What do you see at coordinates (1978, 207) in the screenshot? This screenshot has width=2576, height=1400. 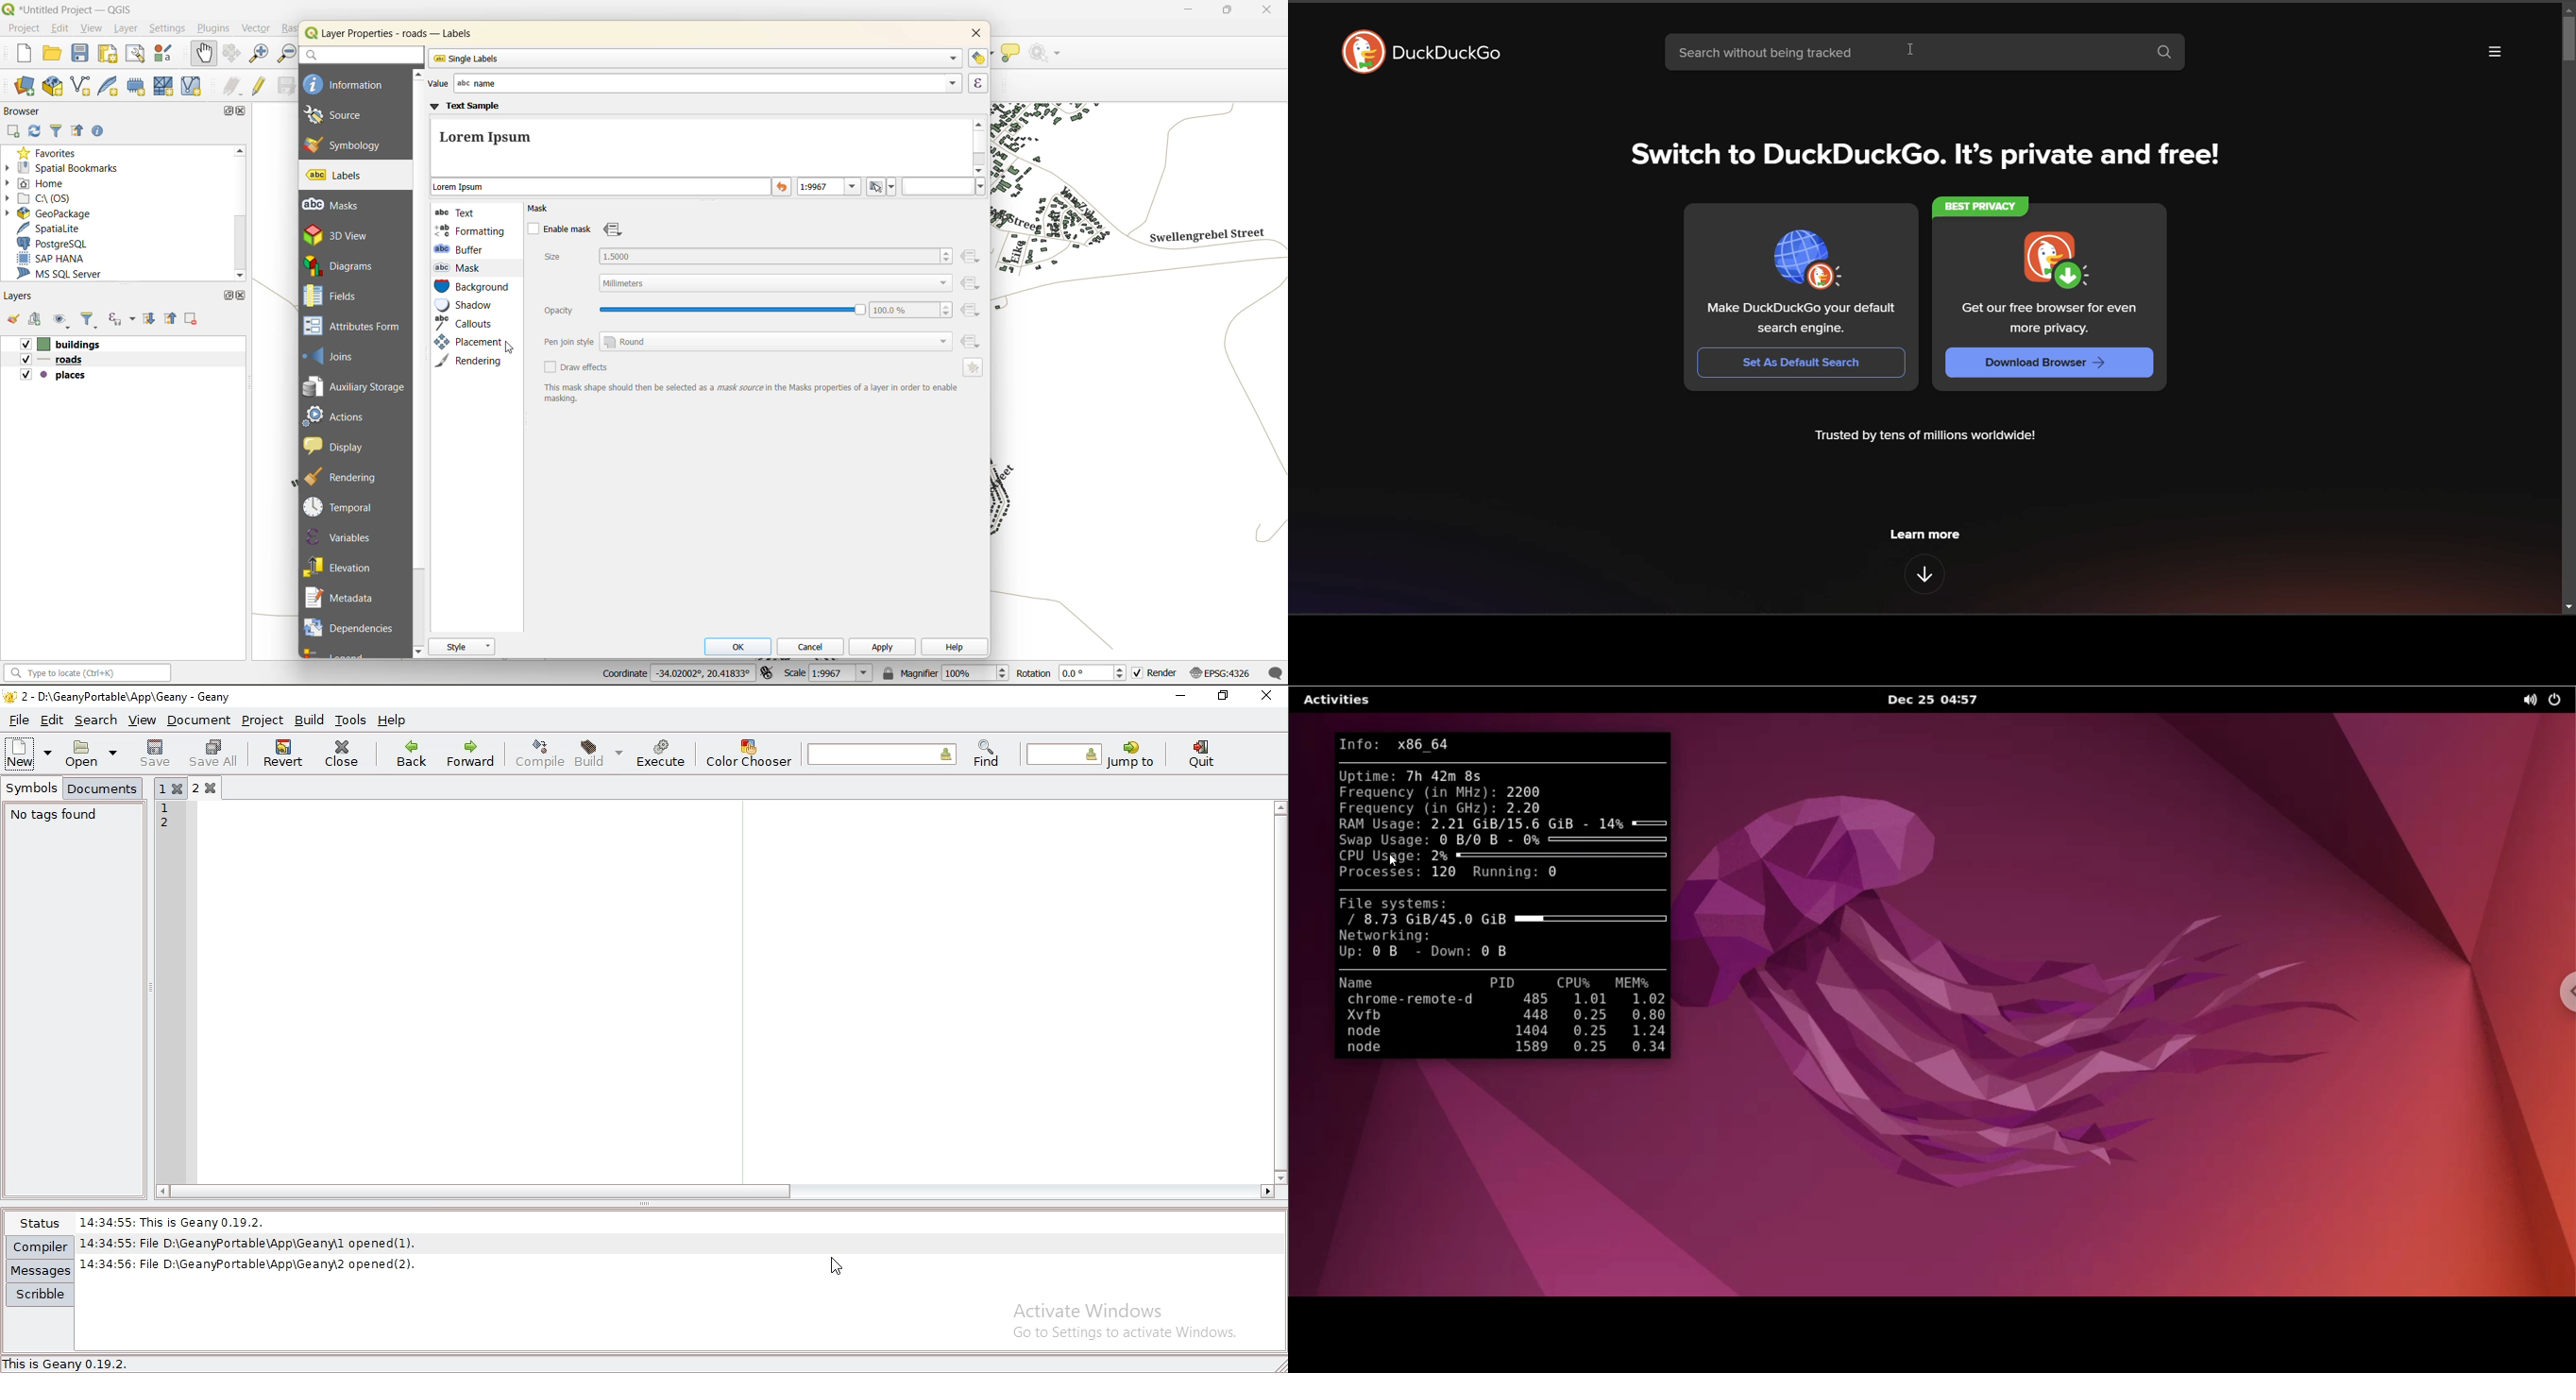 I see `BEST PRIVACY` at bounding box center [1978, 207].